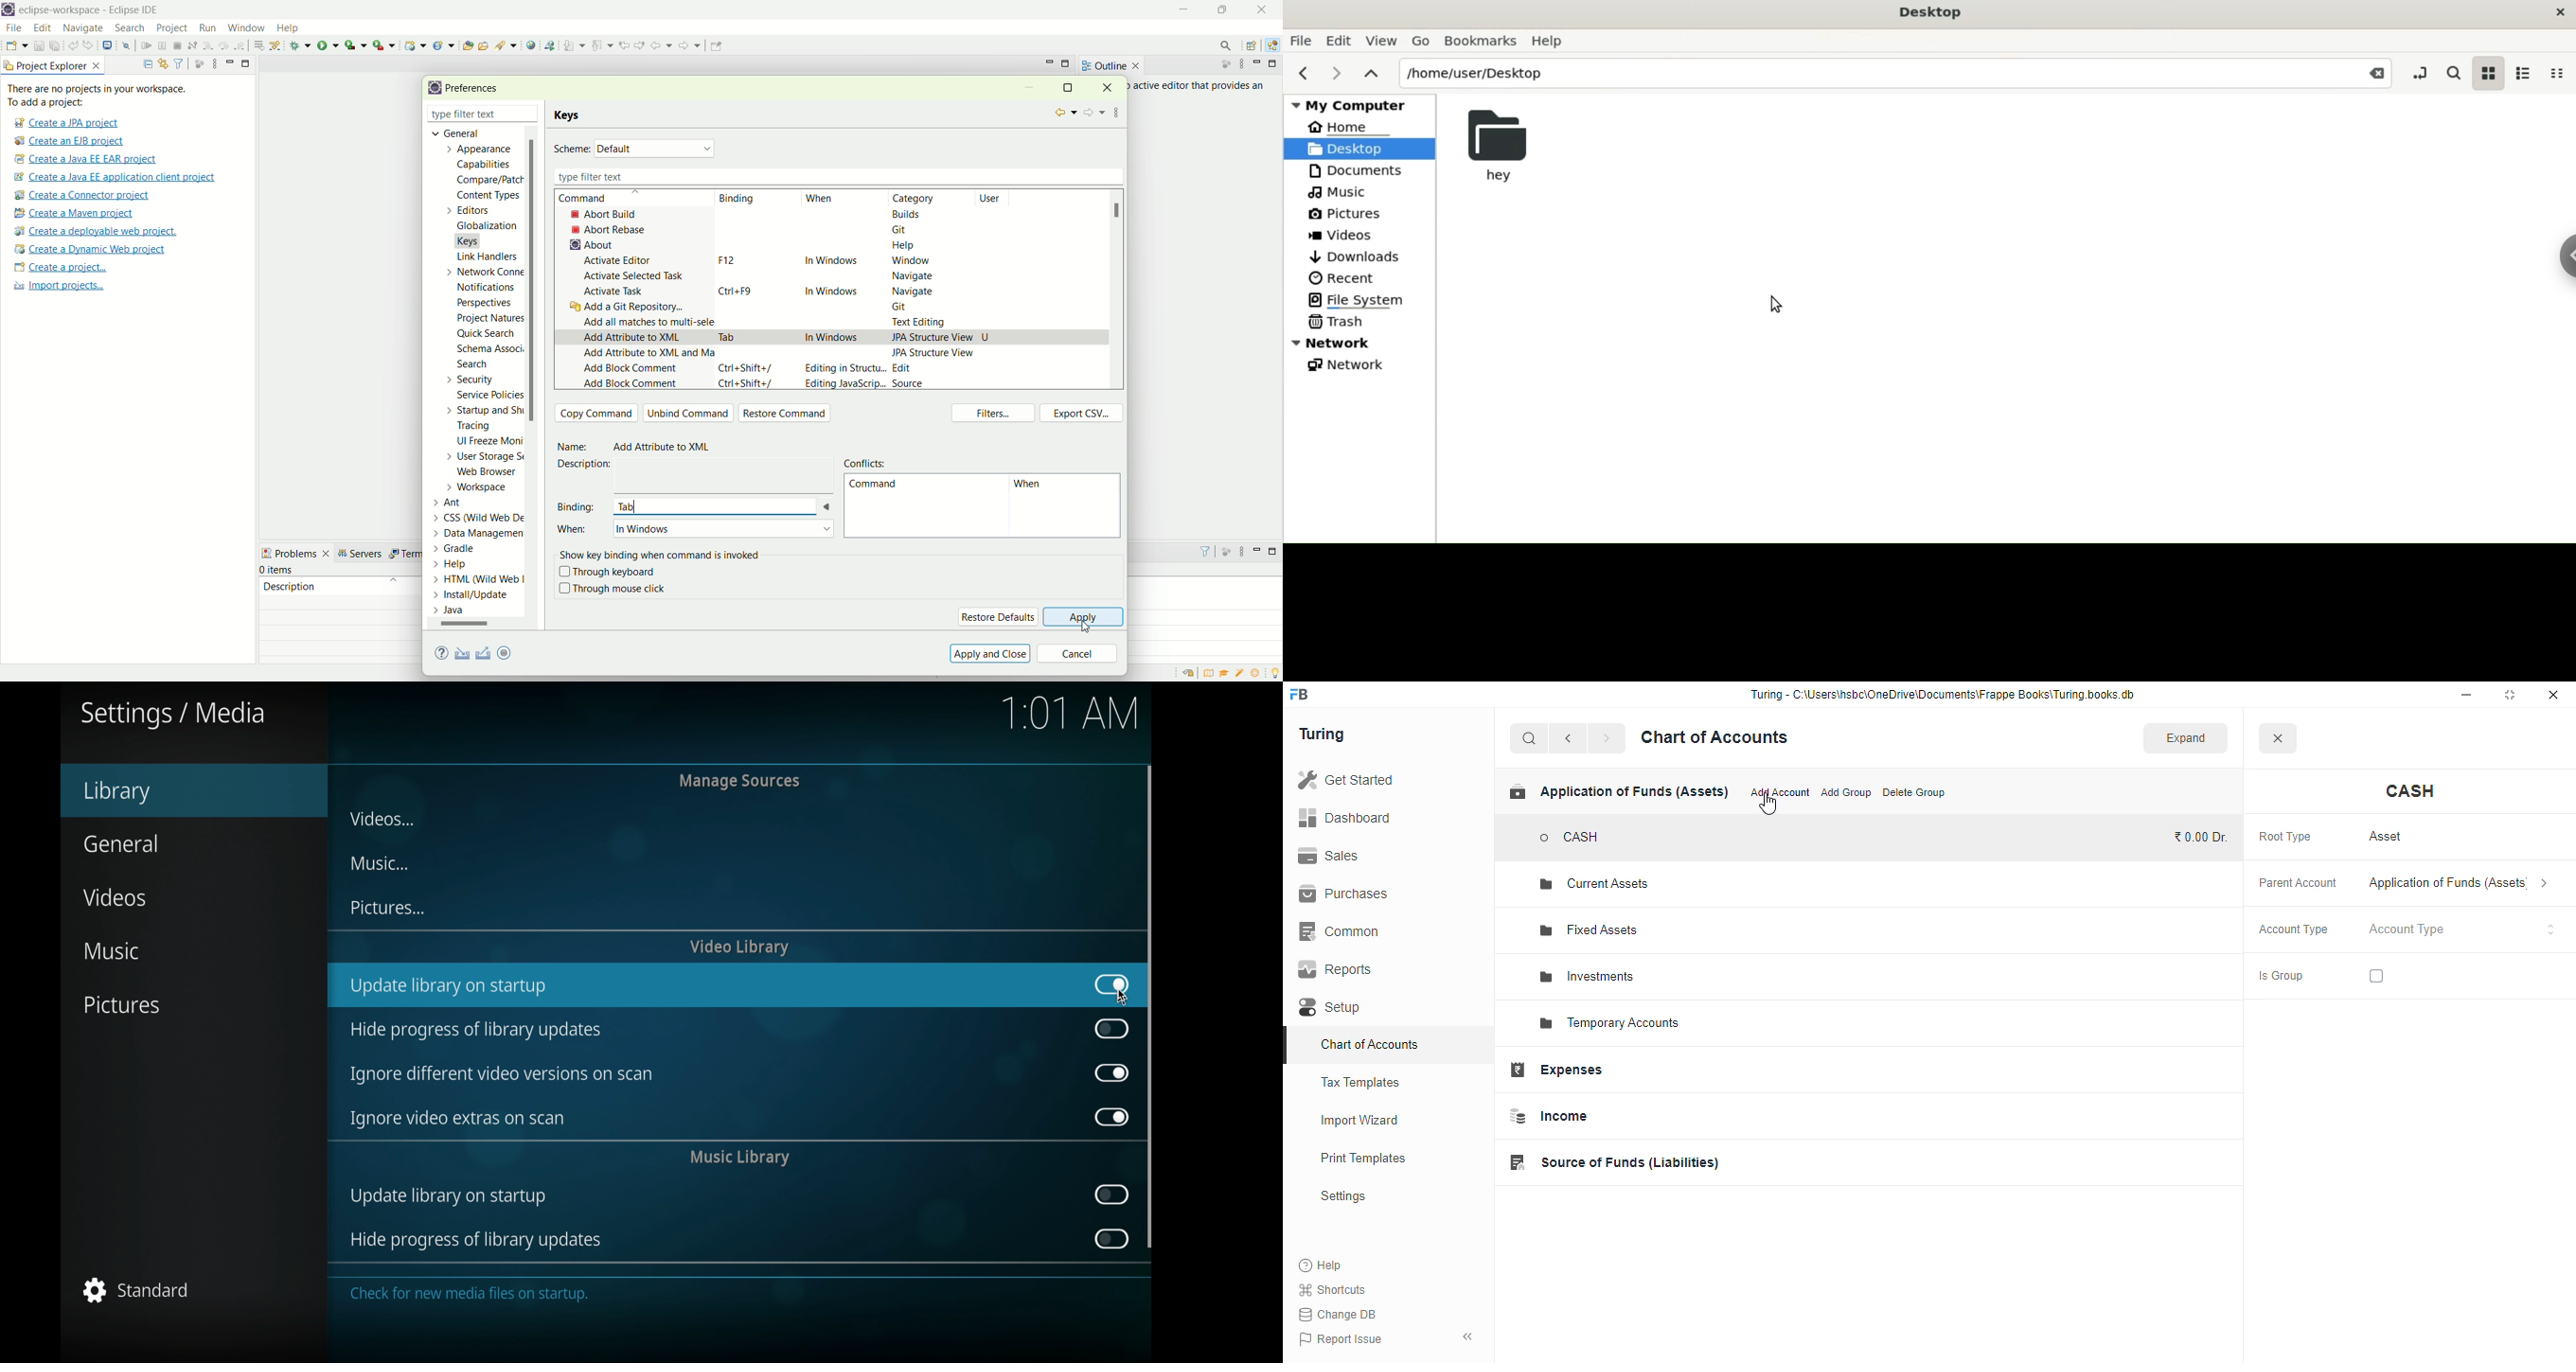 The width and height of the screenshot is (2576, 1372). What do you see at coordinates (1594, 883) in the screenshot?
I see `current assets` at bounding box center [1594, 883].